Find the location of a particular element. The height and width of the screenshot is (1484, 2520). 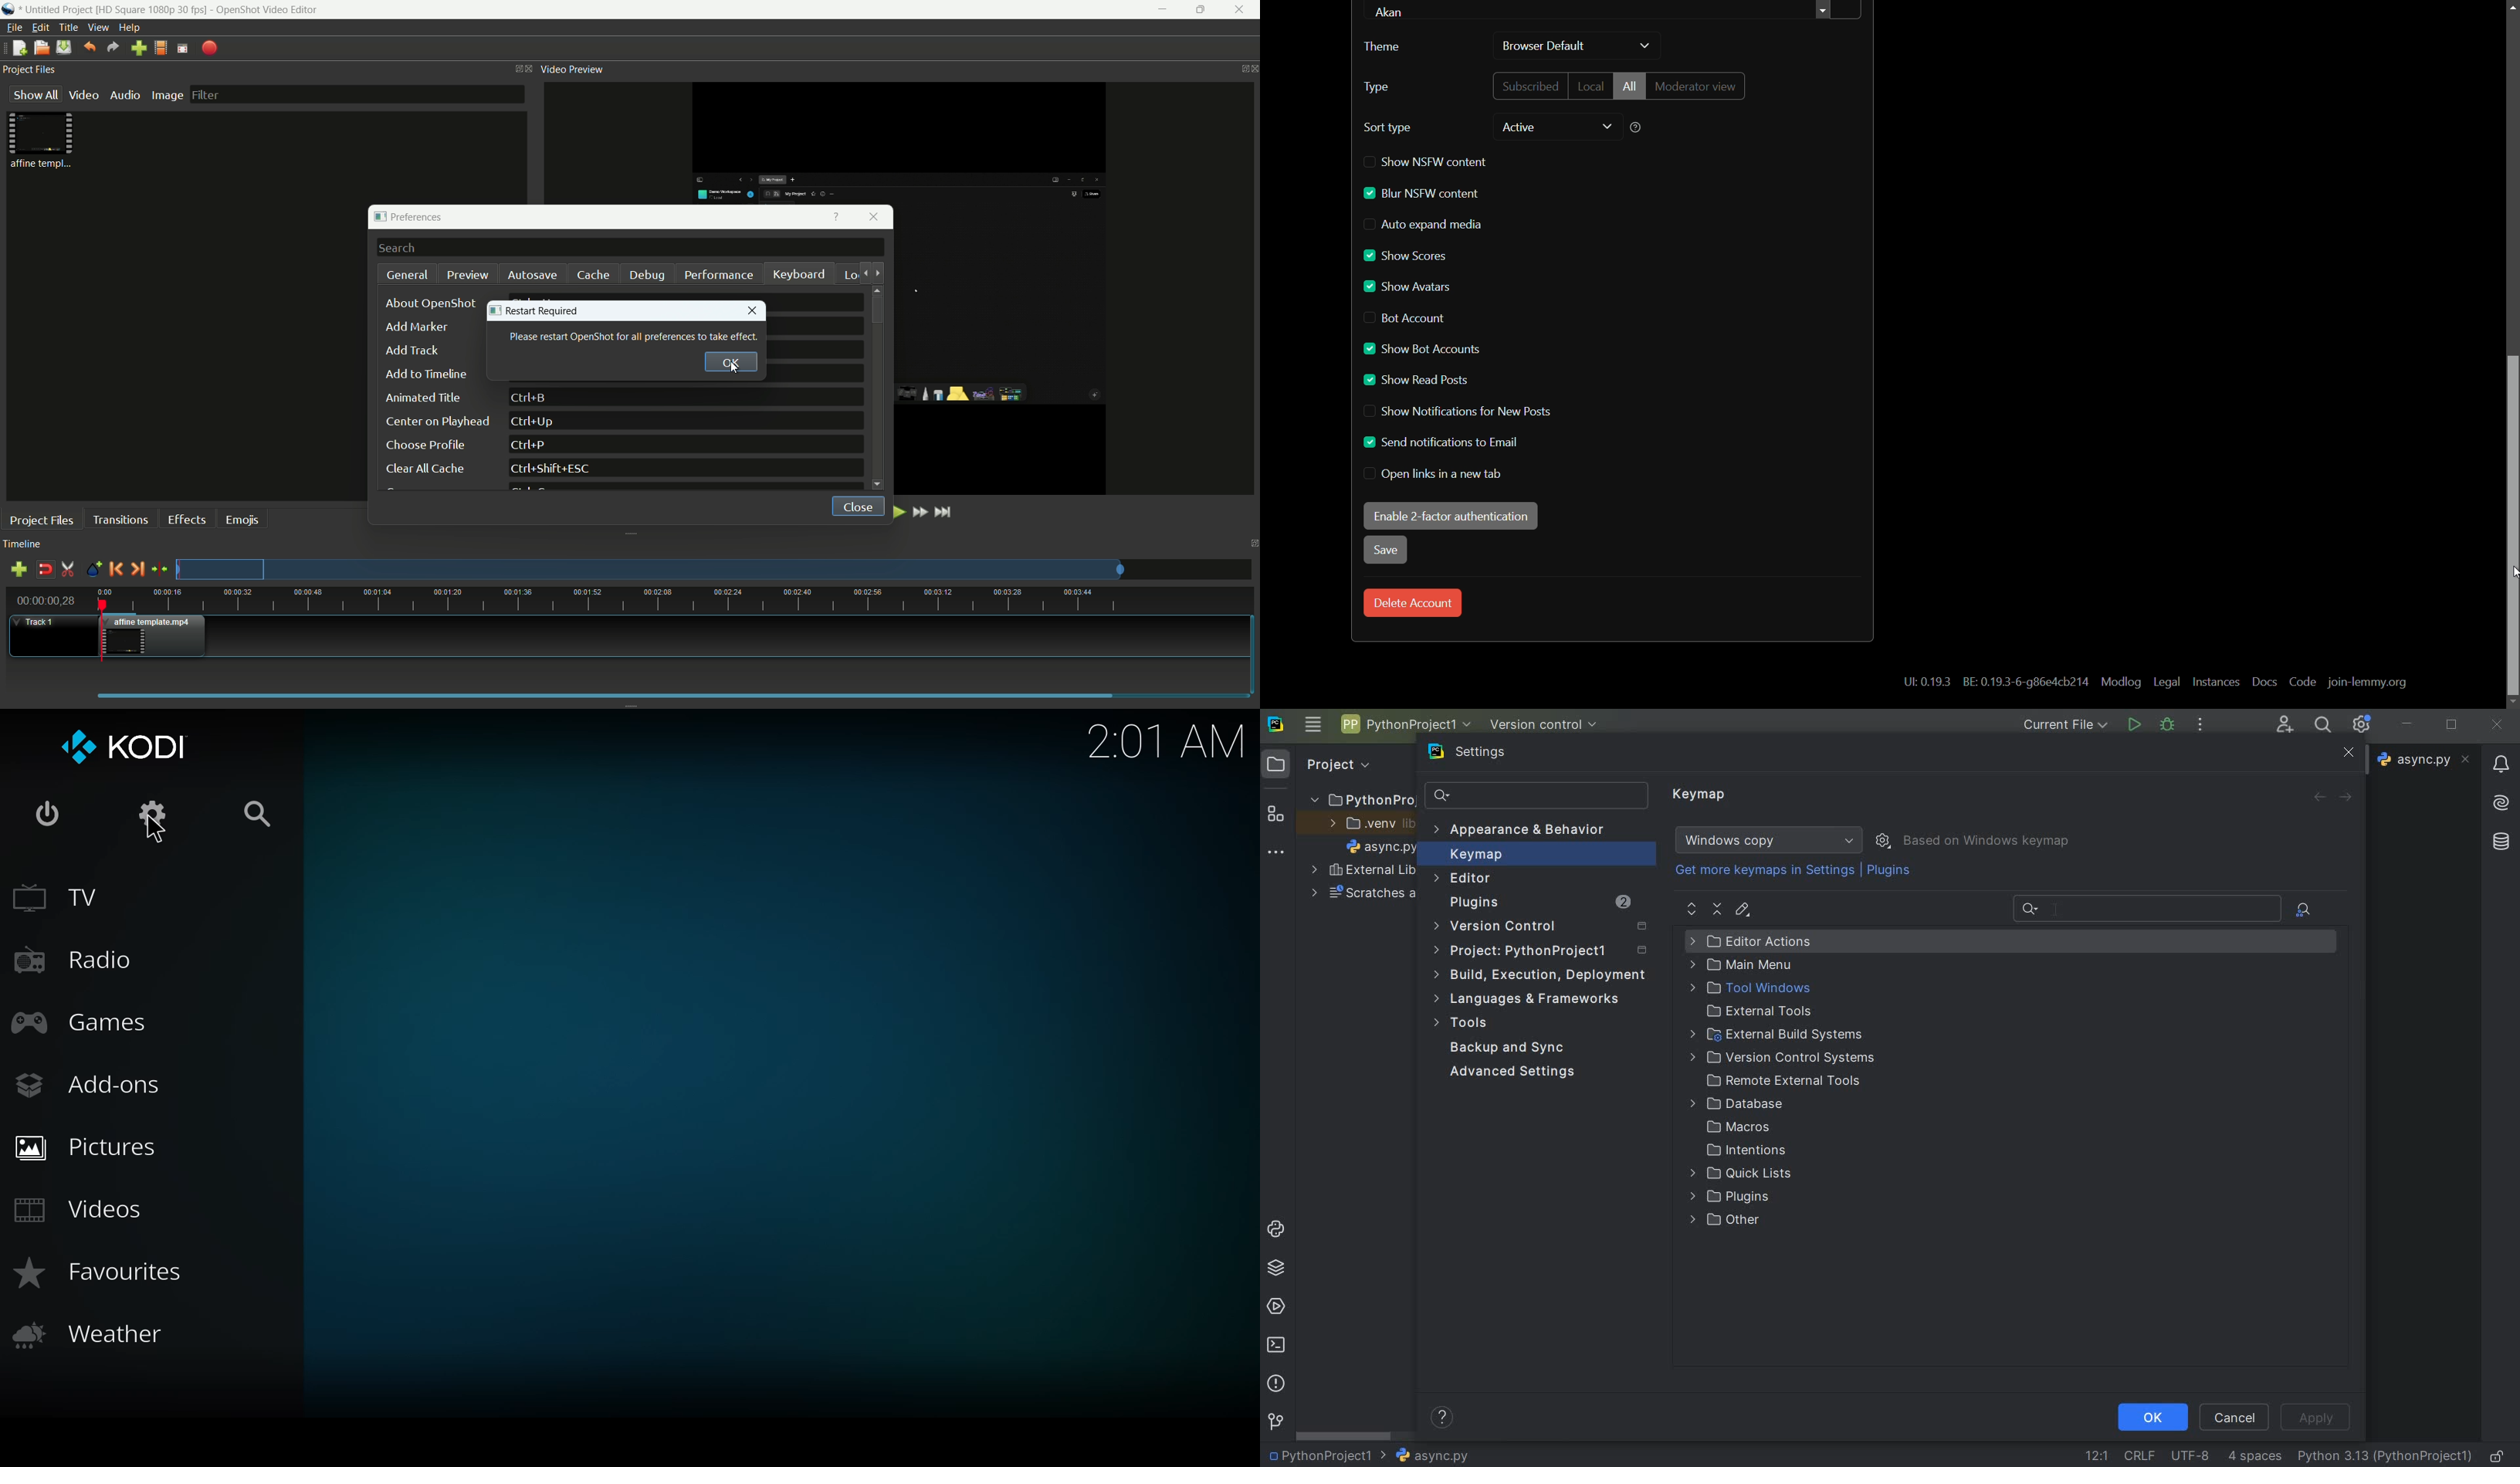

settings is located at coordinates (1477, 755).